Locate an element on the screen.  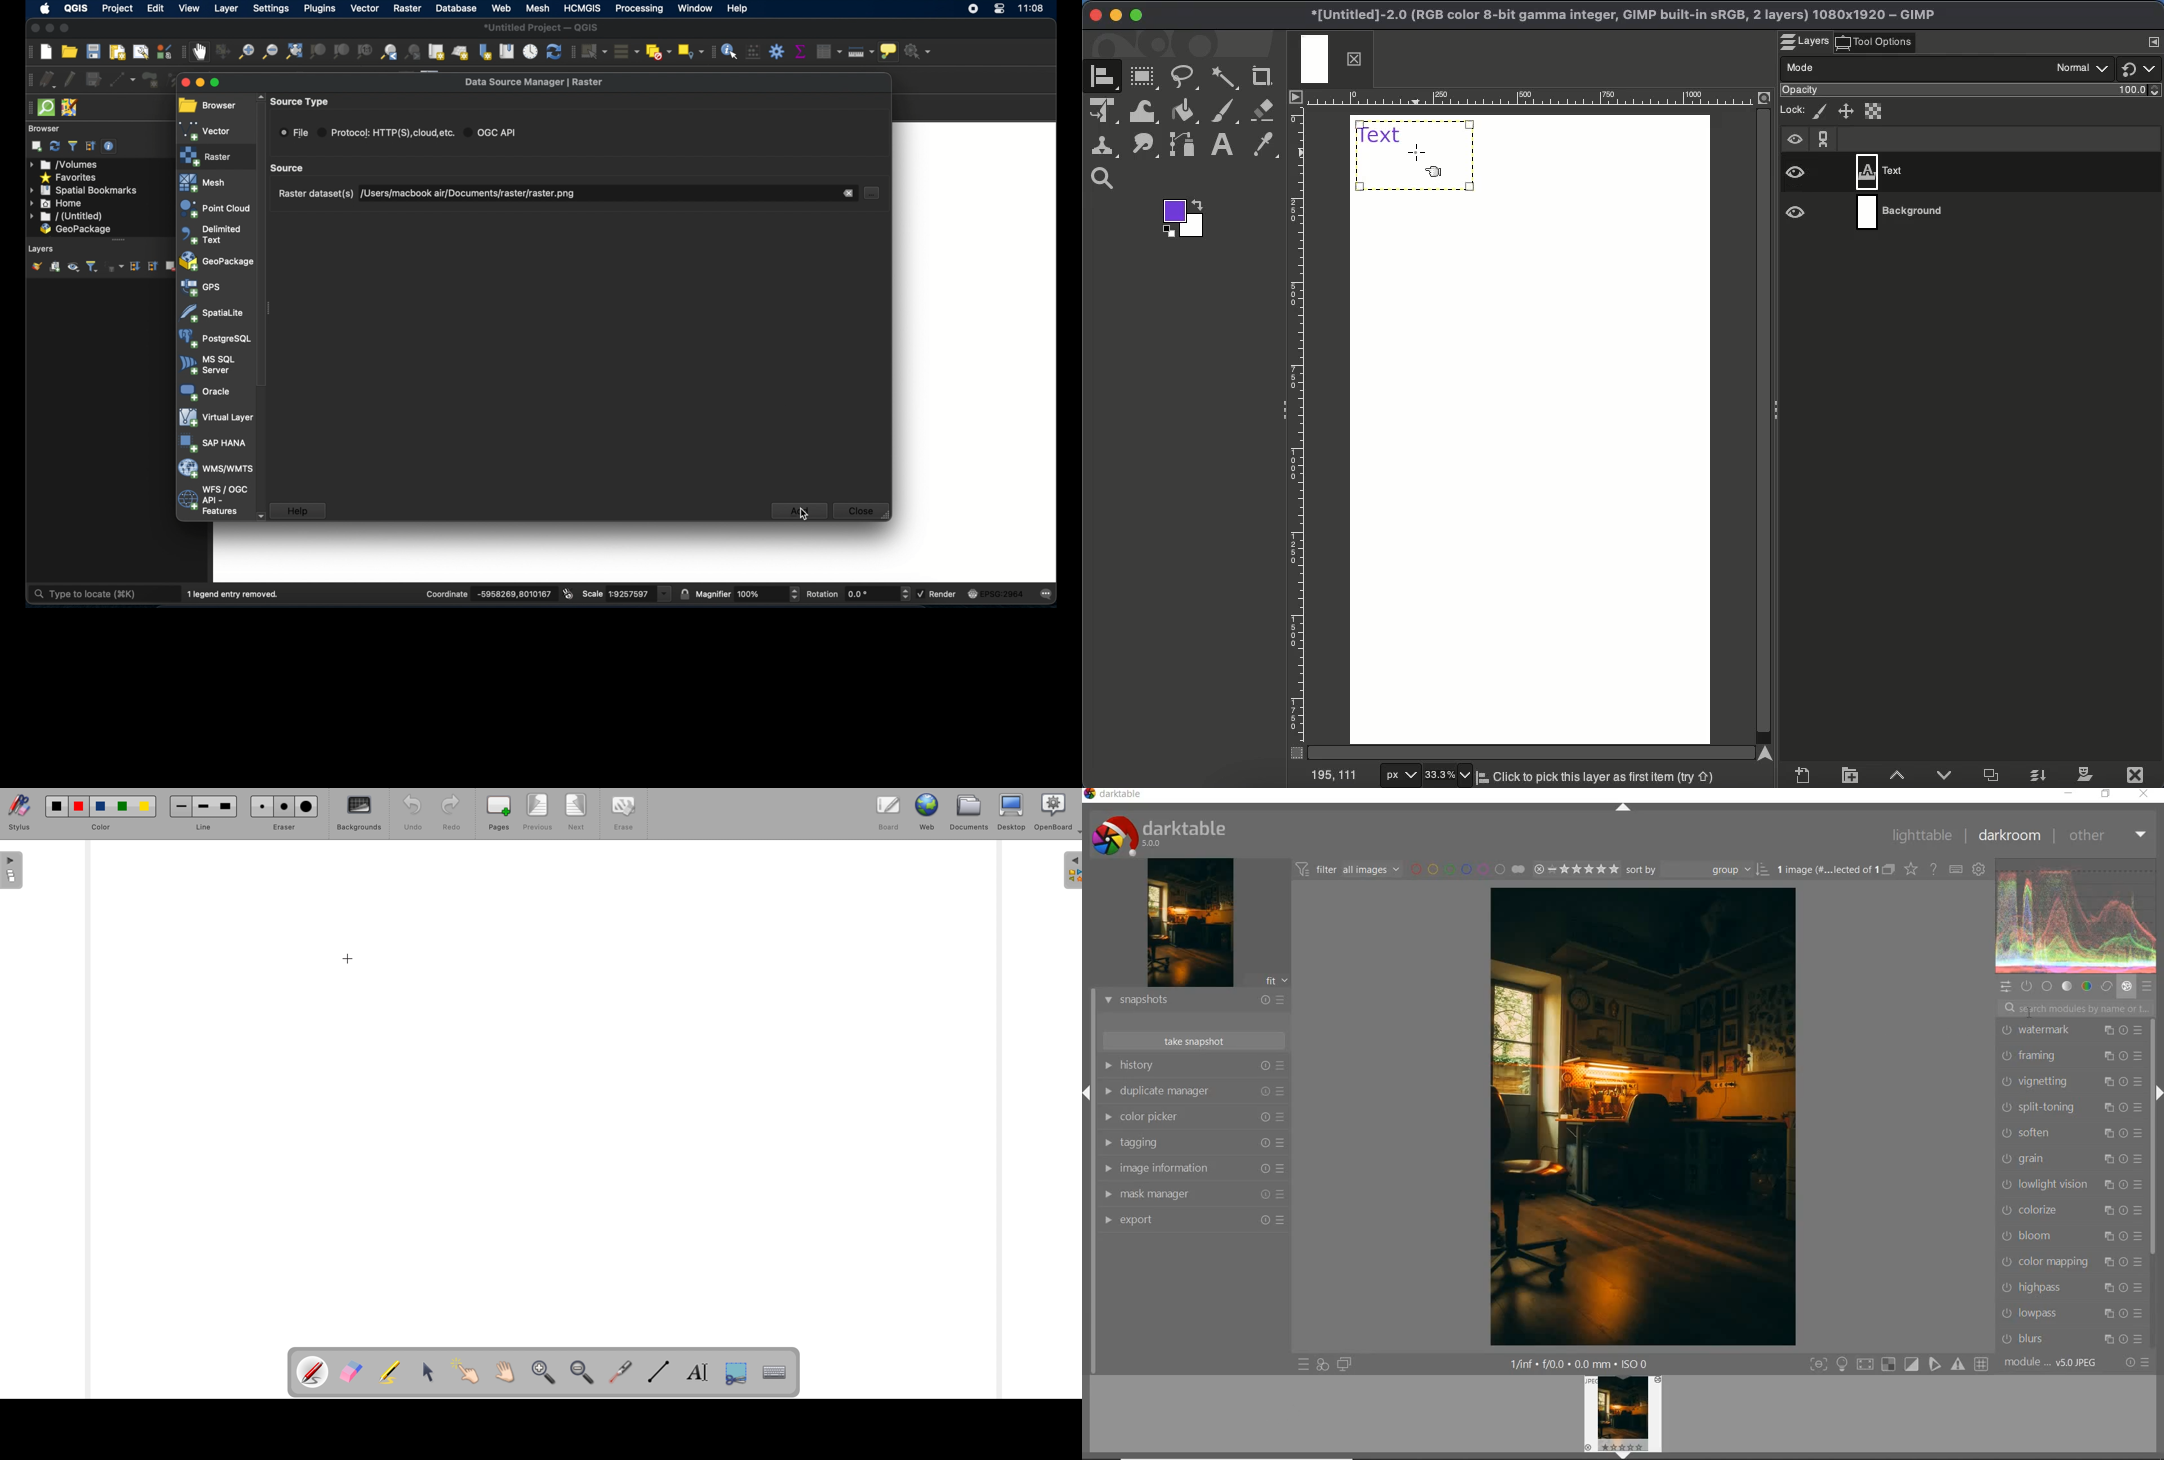
system logo is located at coordinates (1155, 836).